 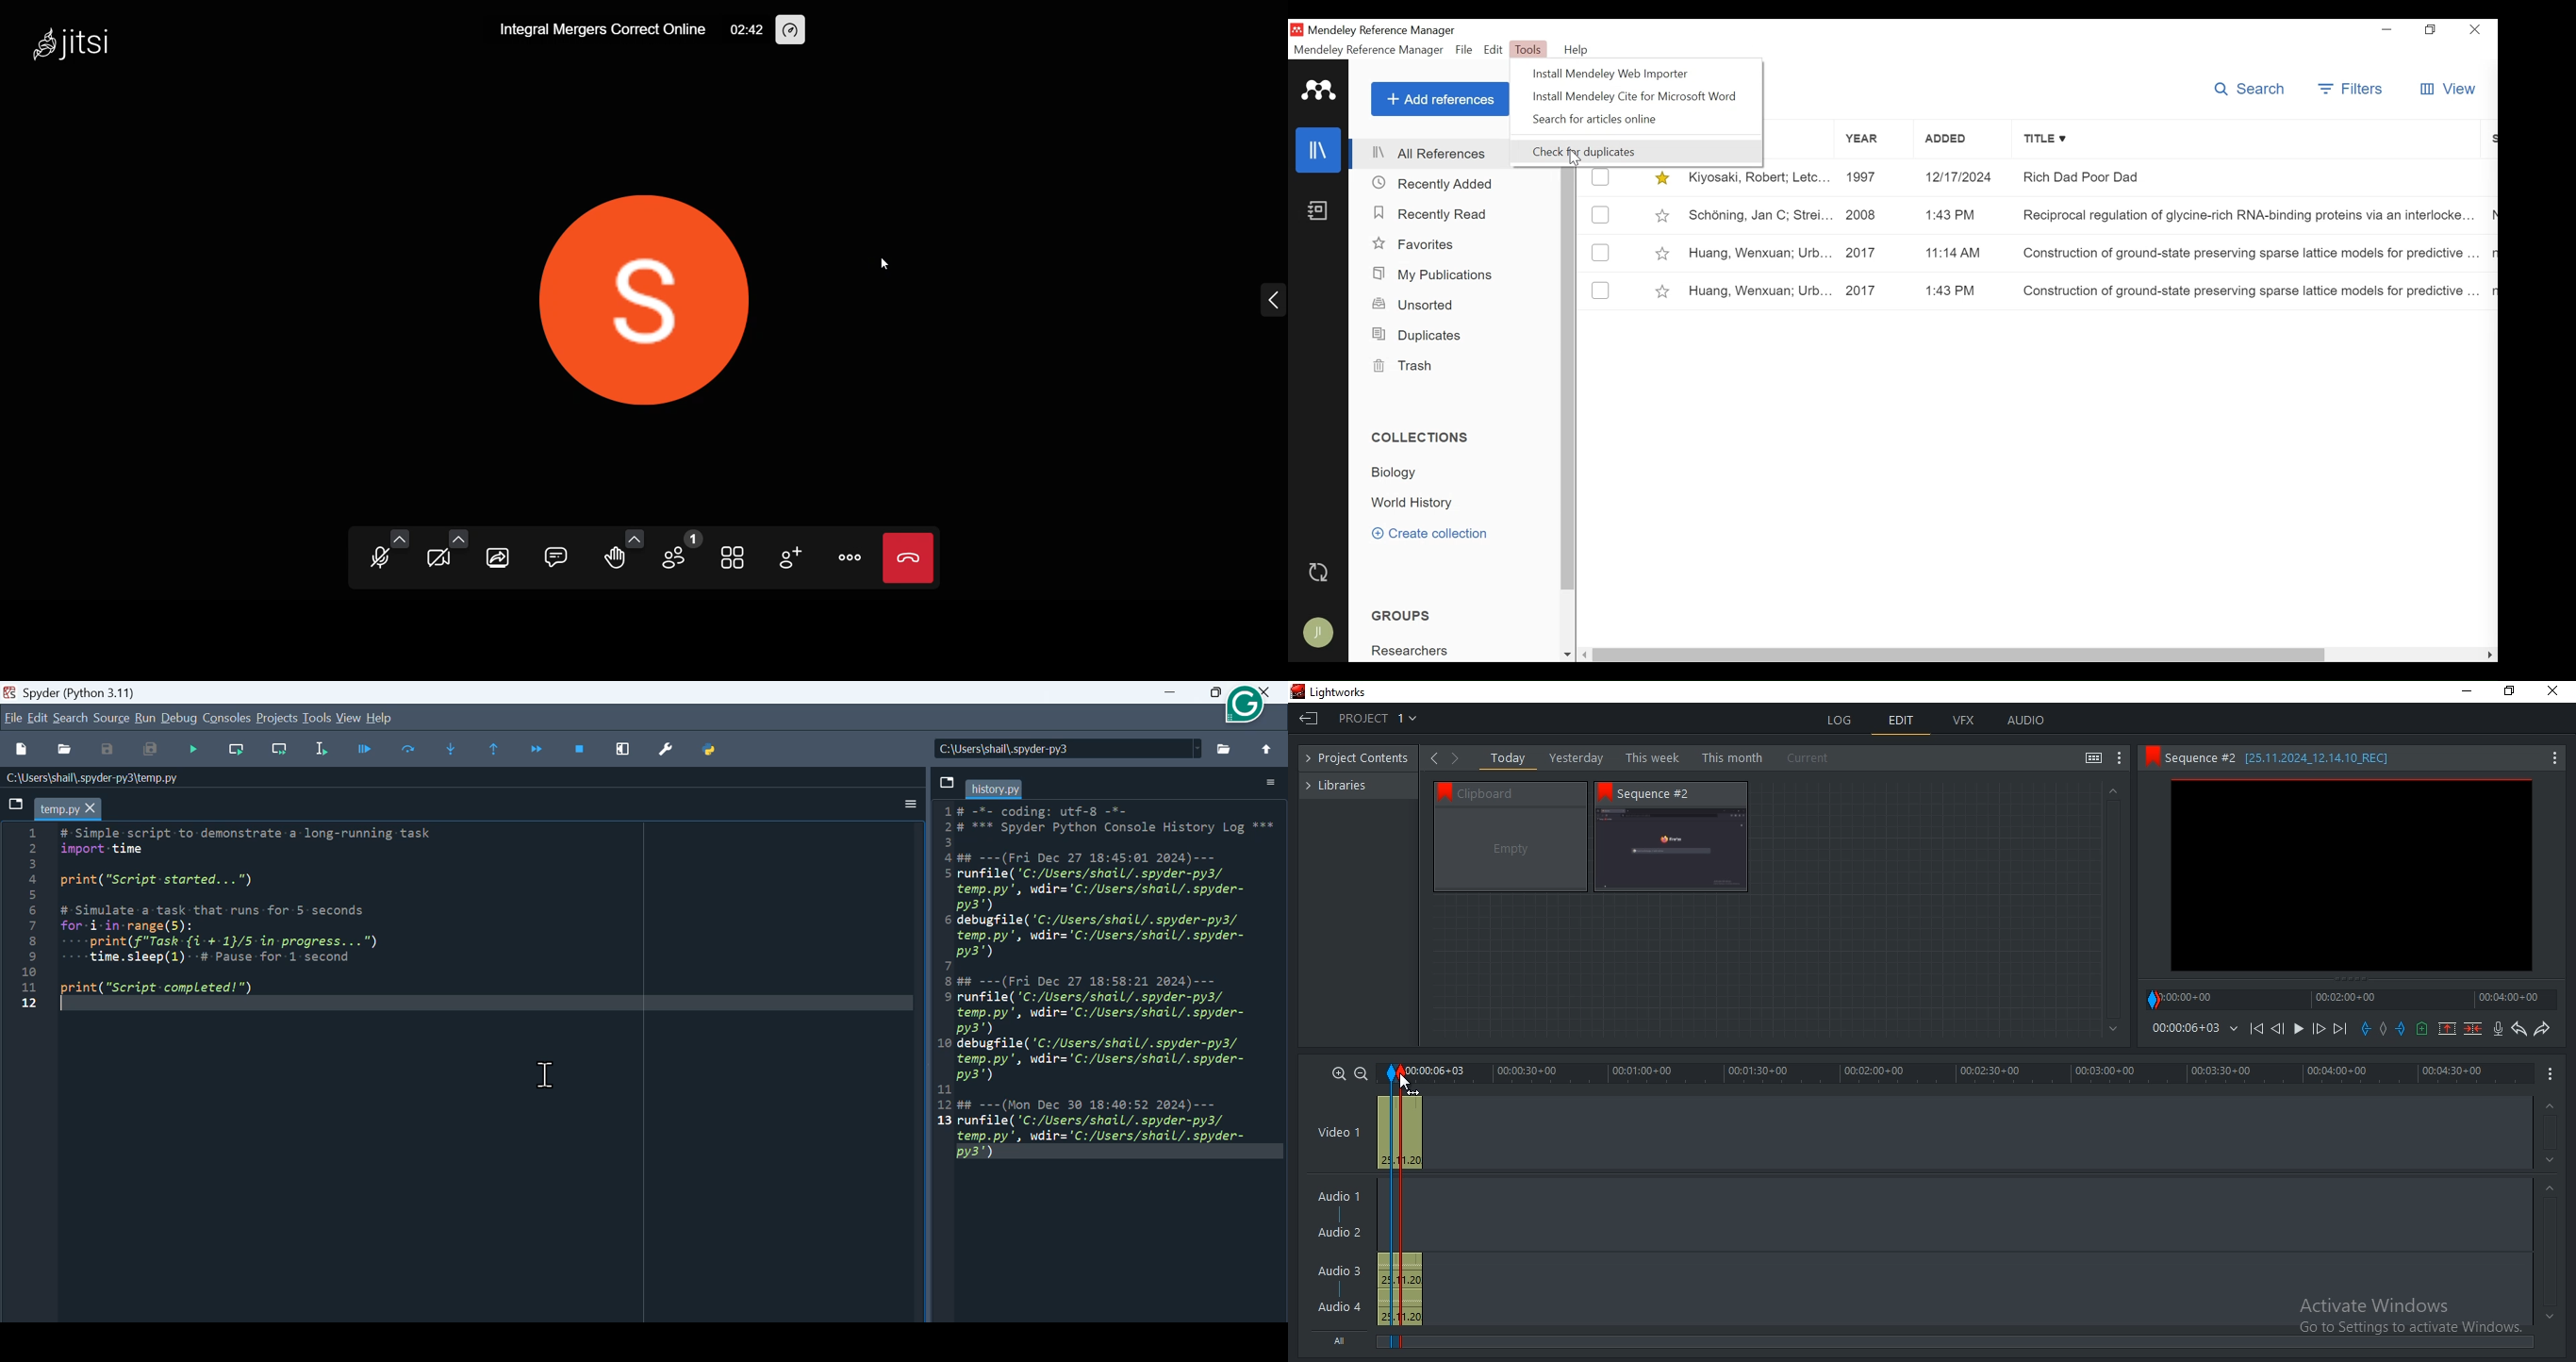 I want to click on Construction of ground-state preserving sparse lattice models for predictive machine simulations, so click(x=2249, y=255).